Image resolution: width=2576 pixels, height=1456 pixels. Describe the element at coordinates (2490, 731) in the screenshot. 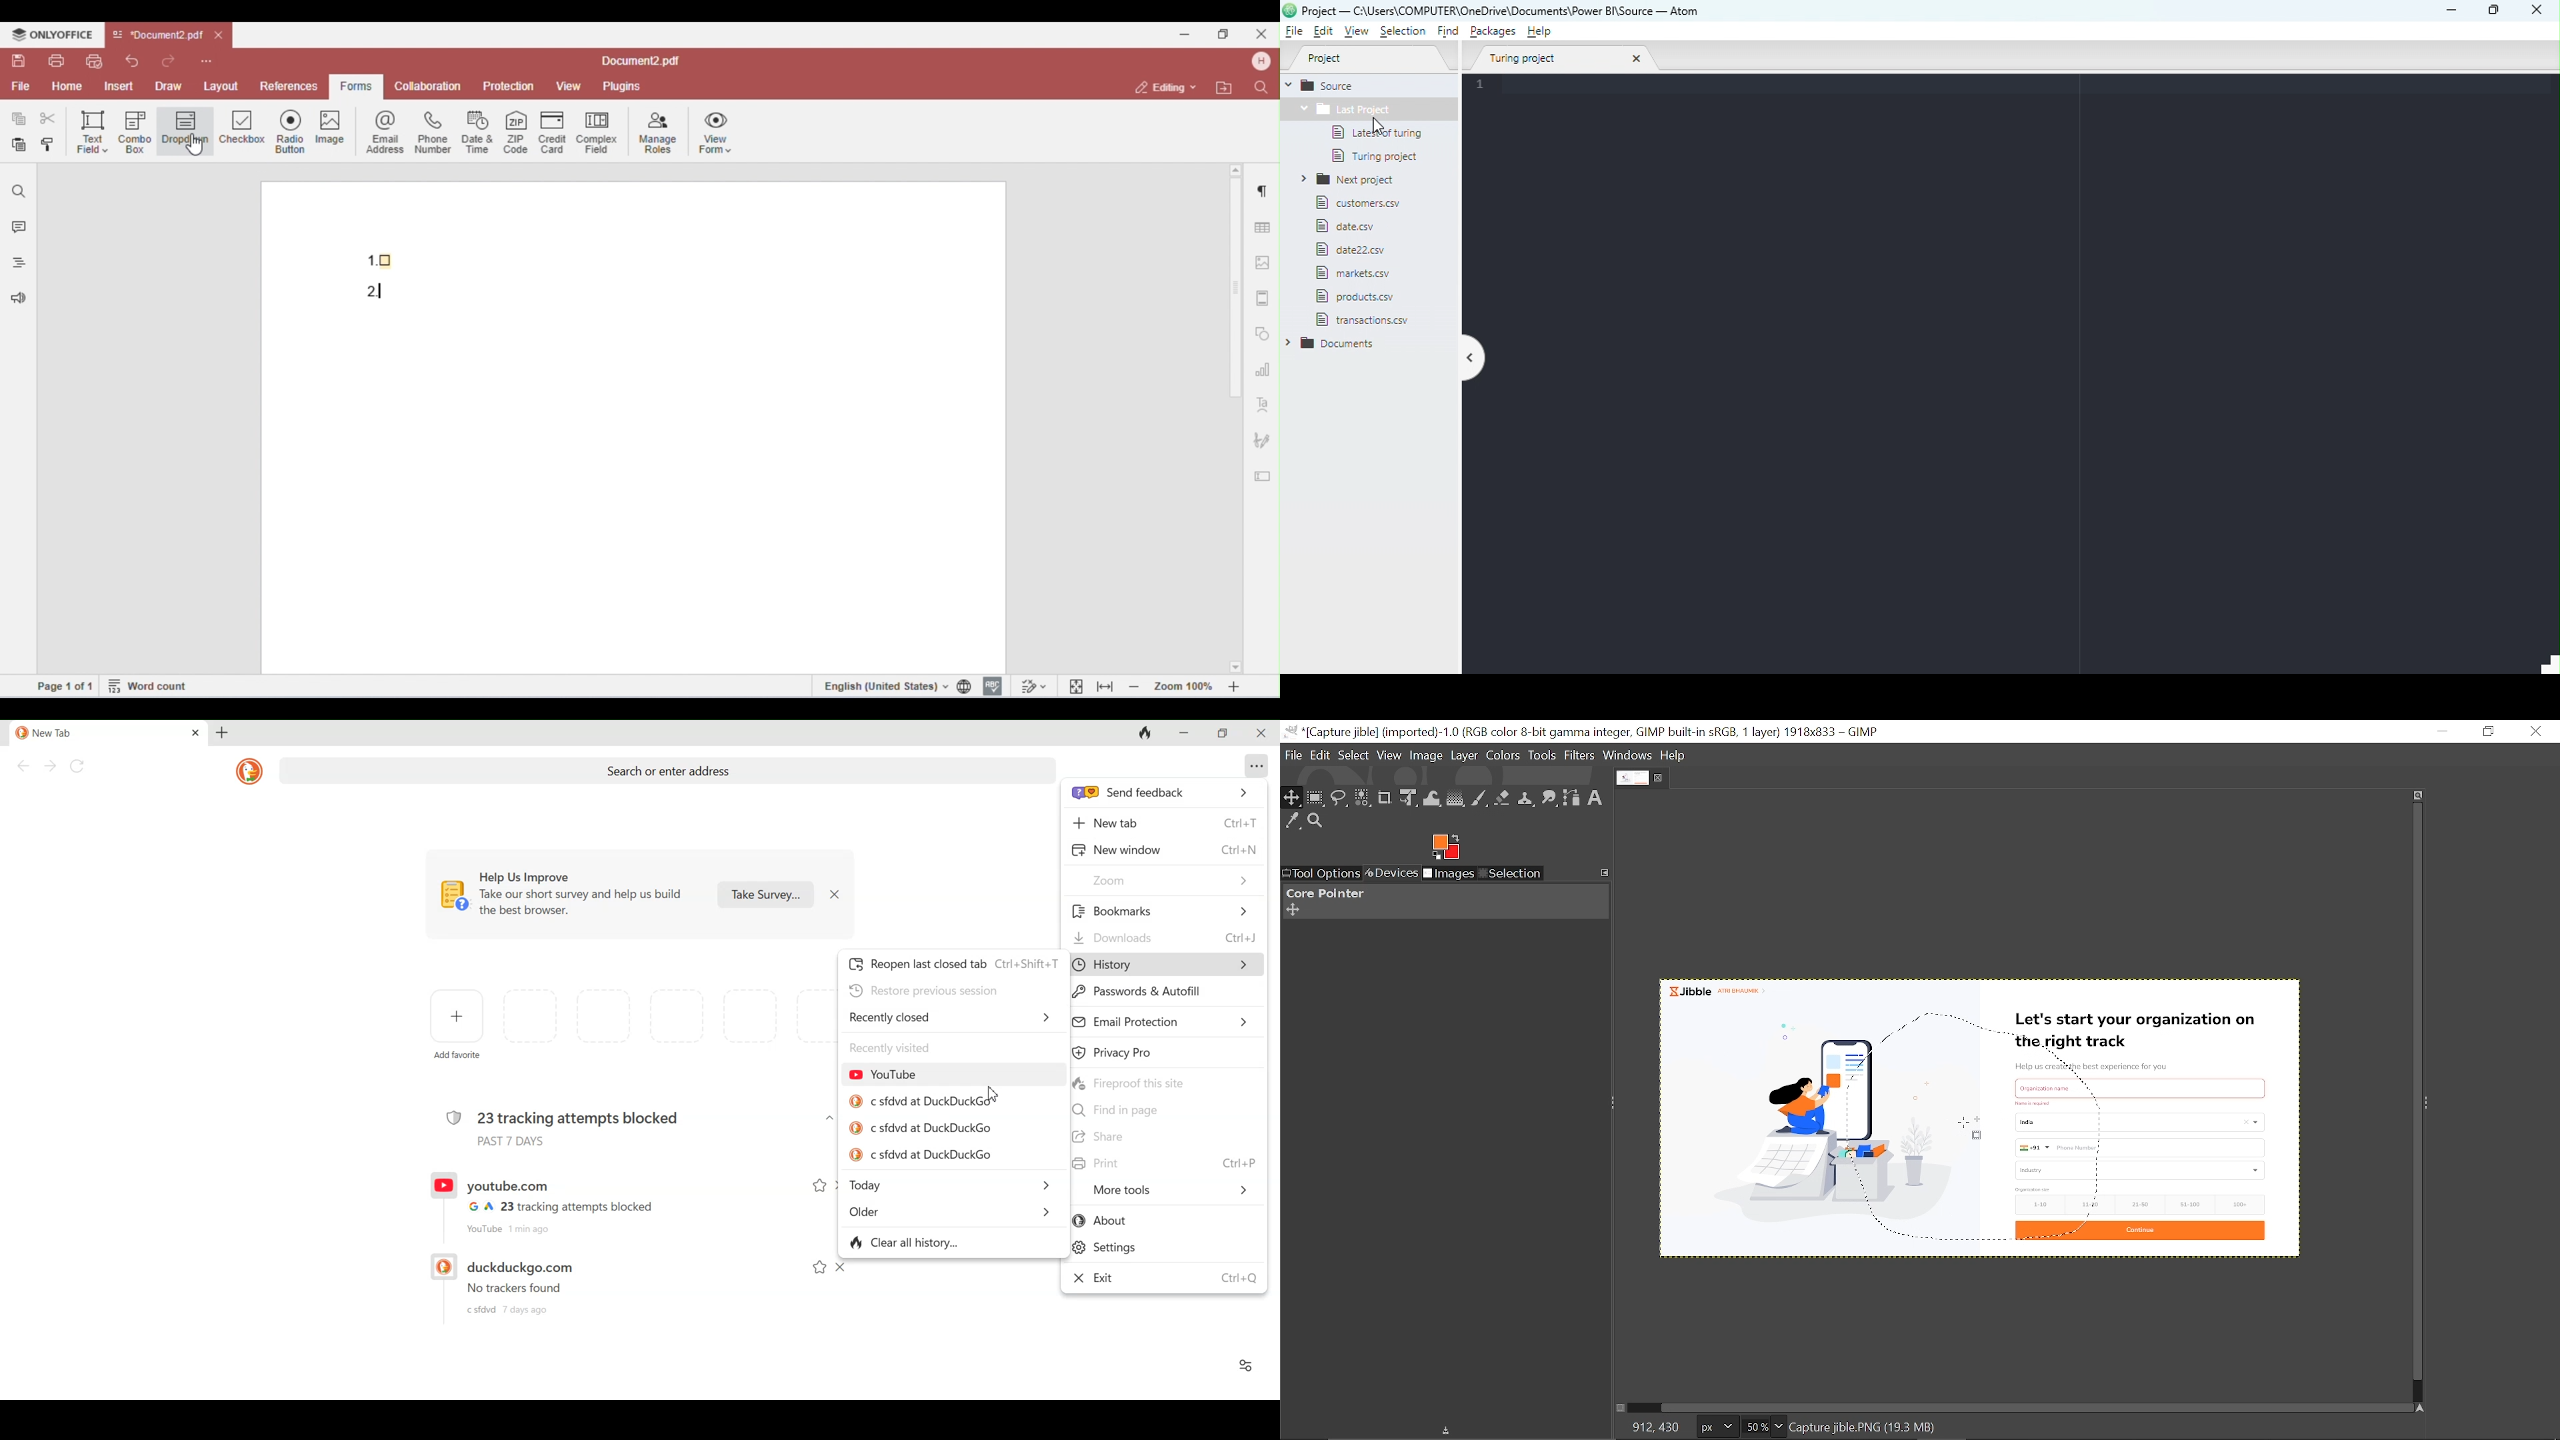

I see `Restore down` at that location.